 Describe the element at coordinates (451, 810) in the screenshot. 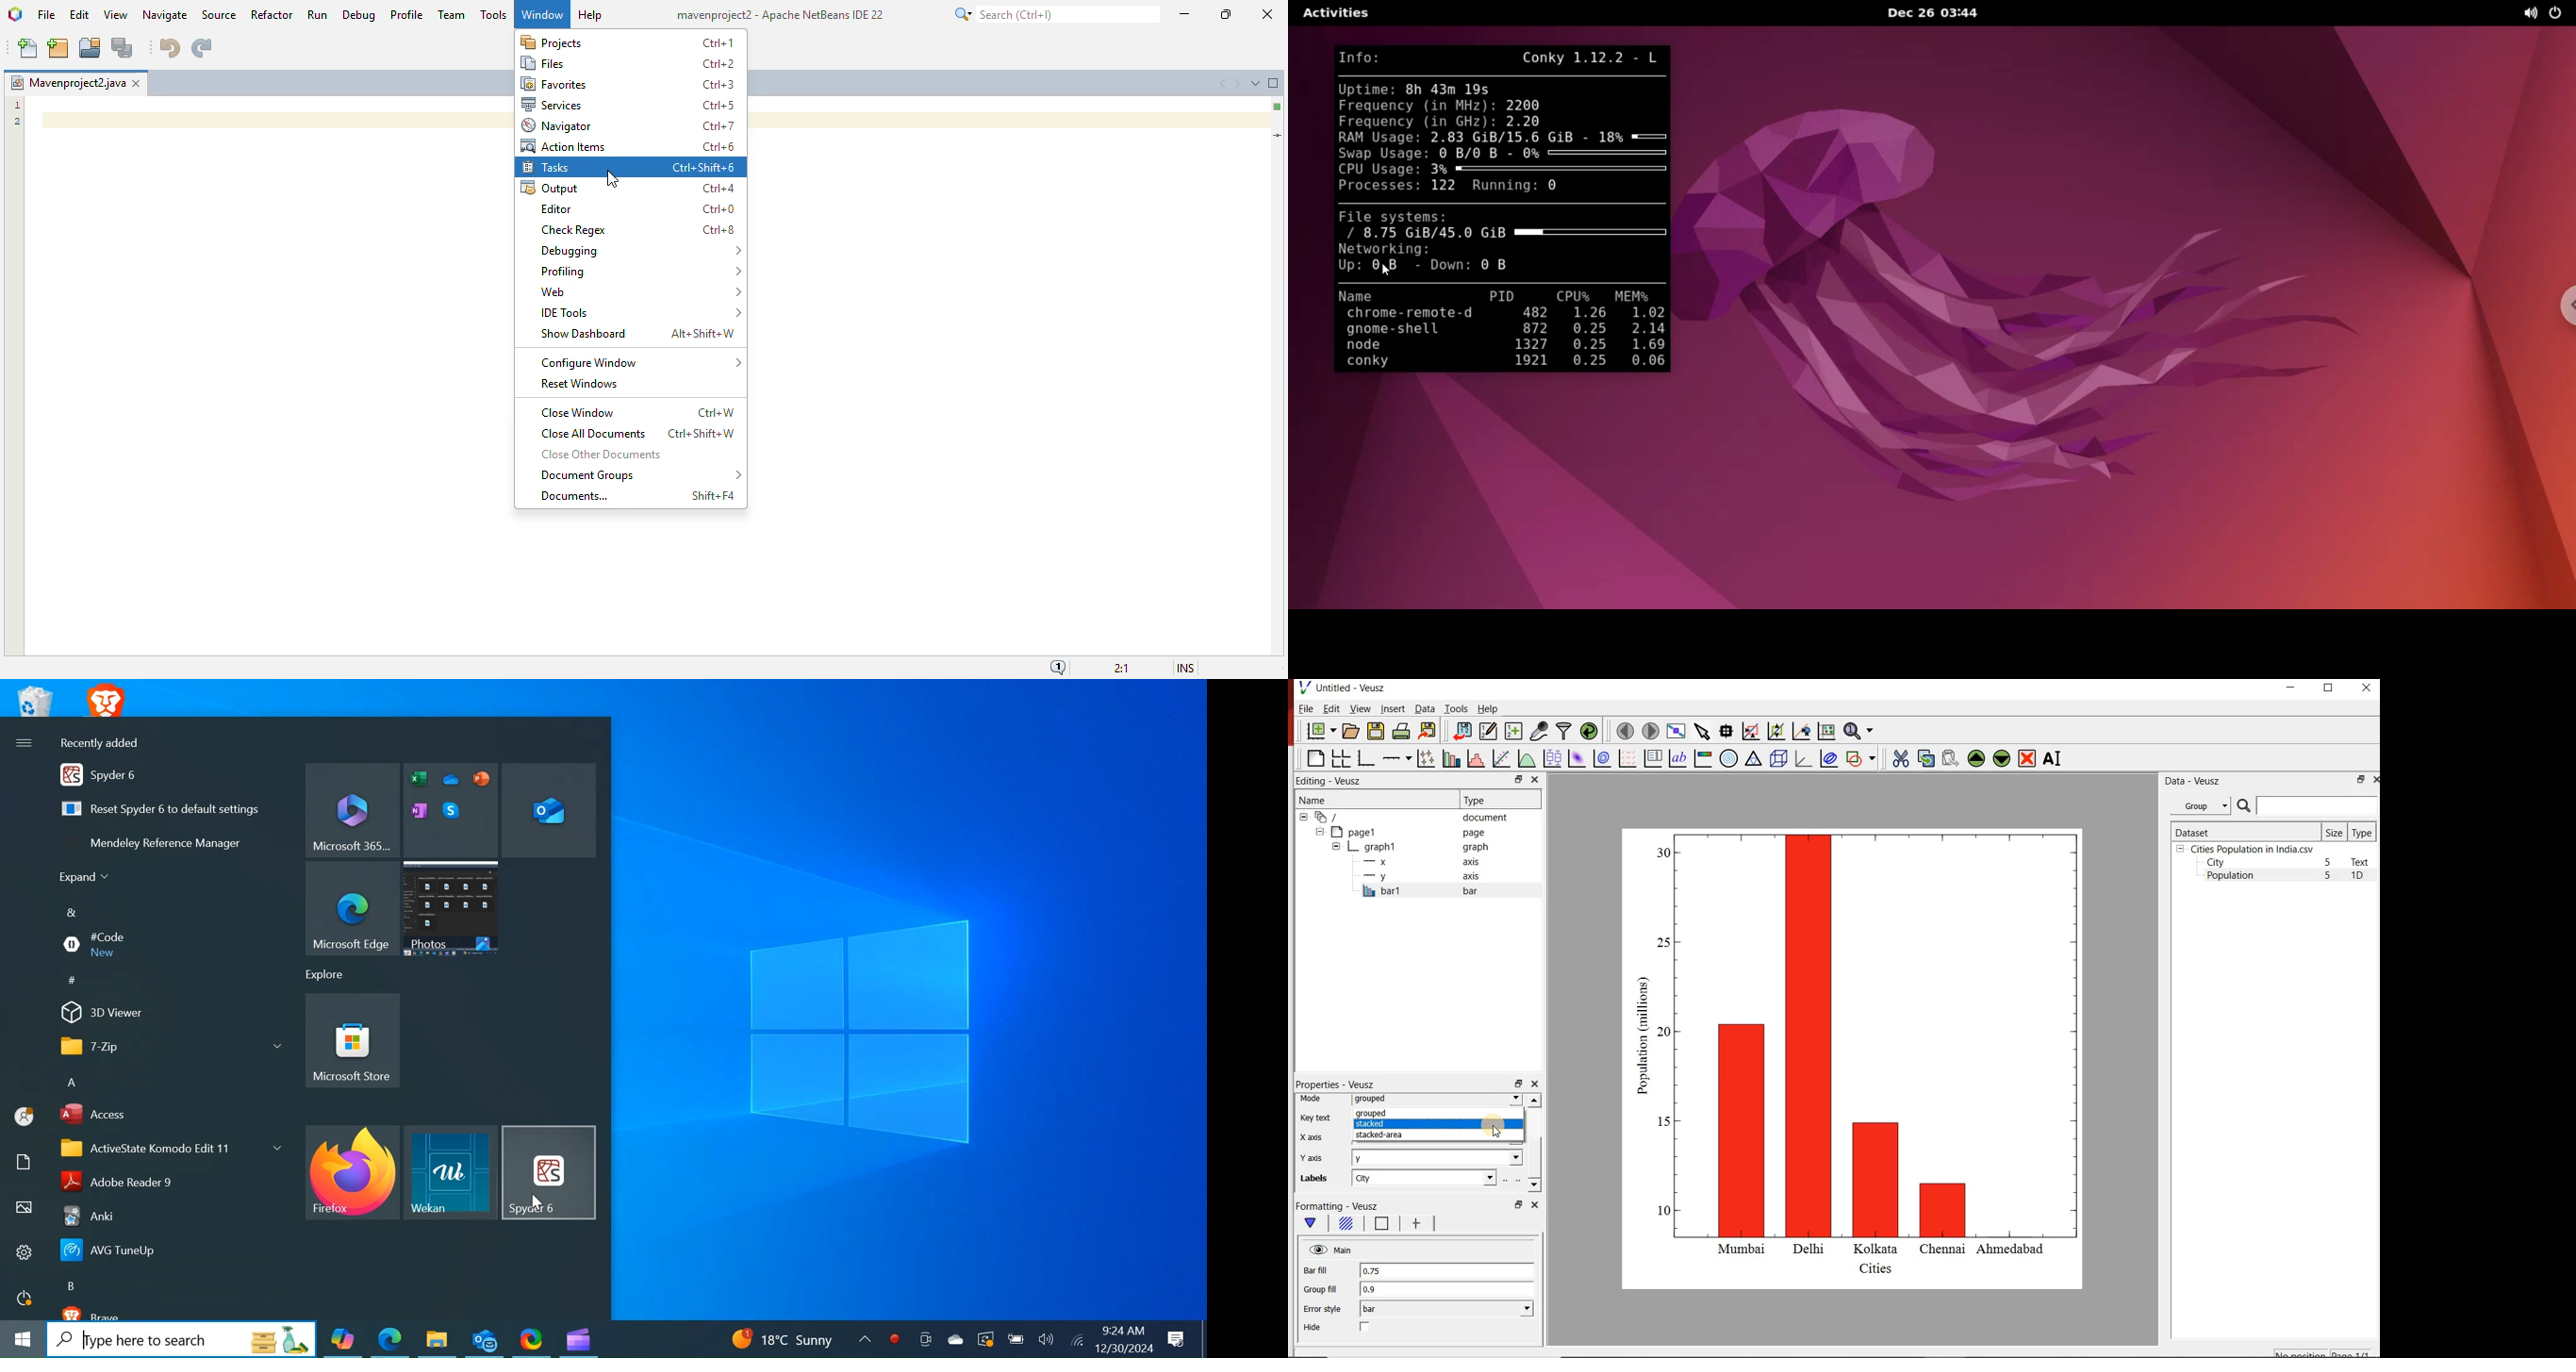

I see `Microsoft Editor` at that location.